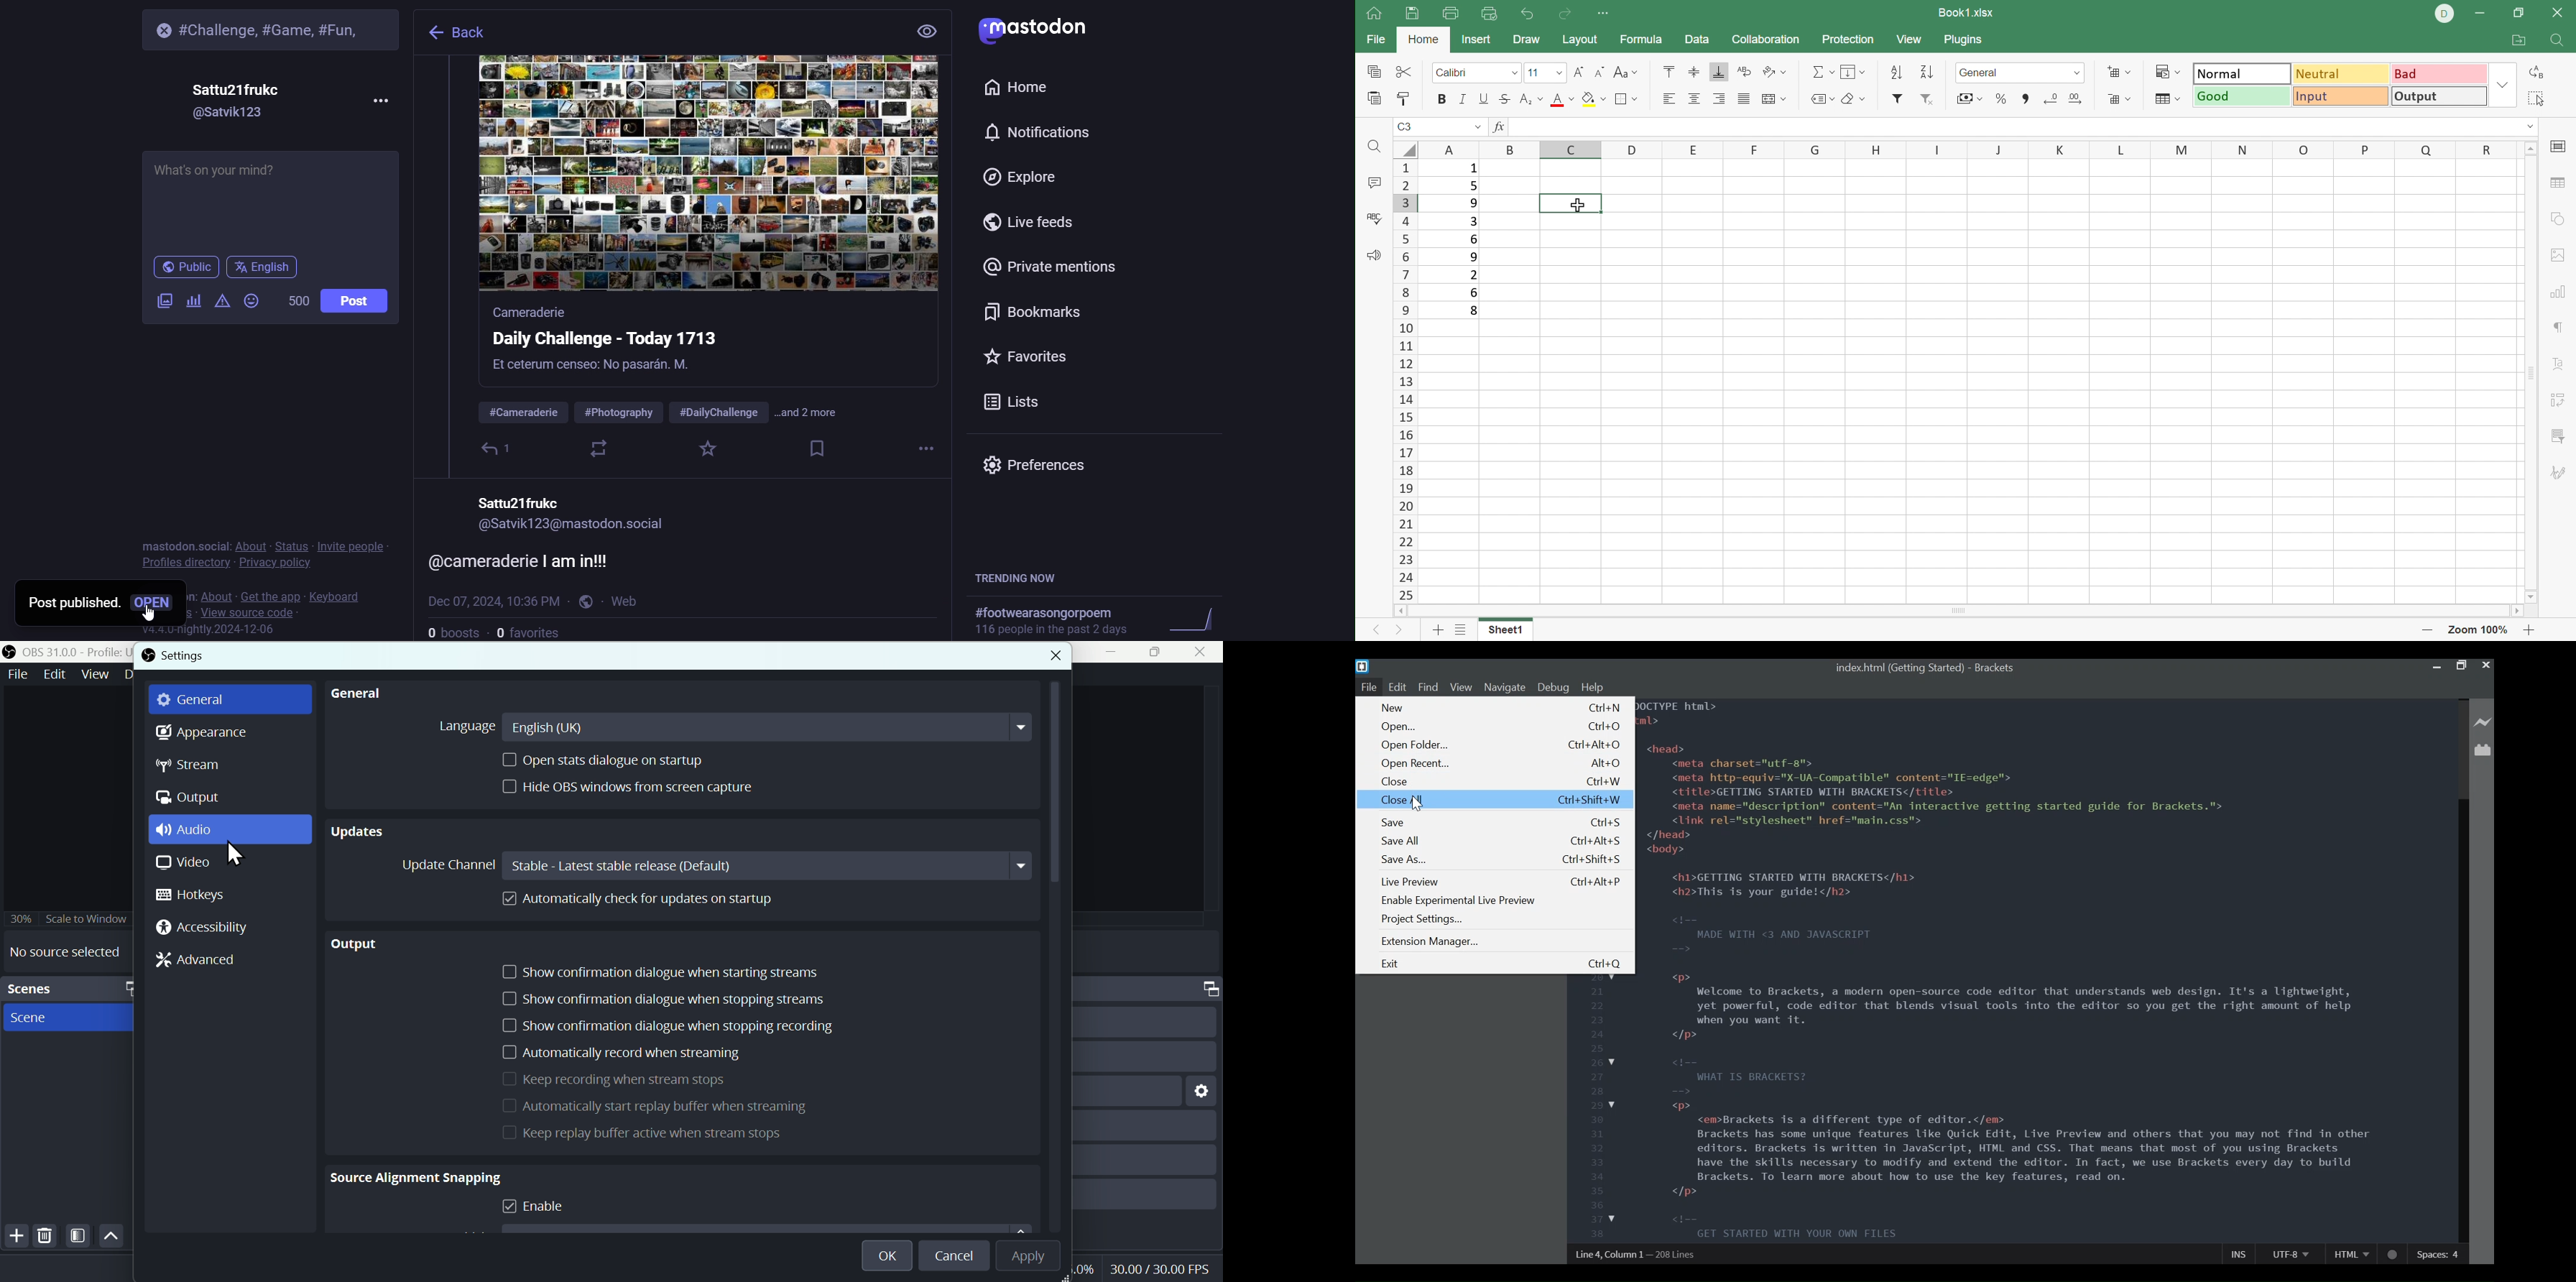 This screenshot has height=1288, width=2576. What do you see at coordinates (1463, 99) in the screenshot?
I see `Italic` at bounding box center [1463, 99].